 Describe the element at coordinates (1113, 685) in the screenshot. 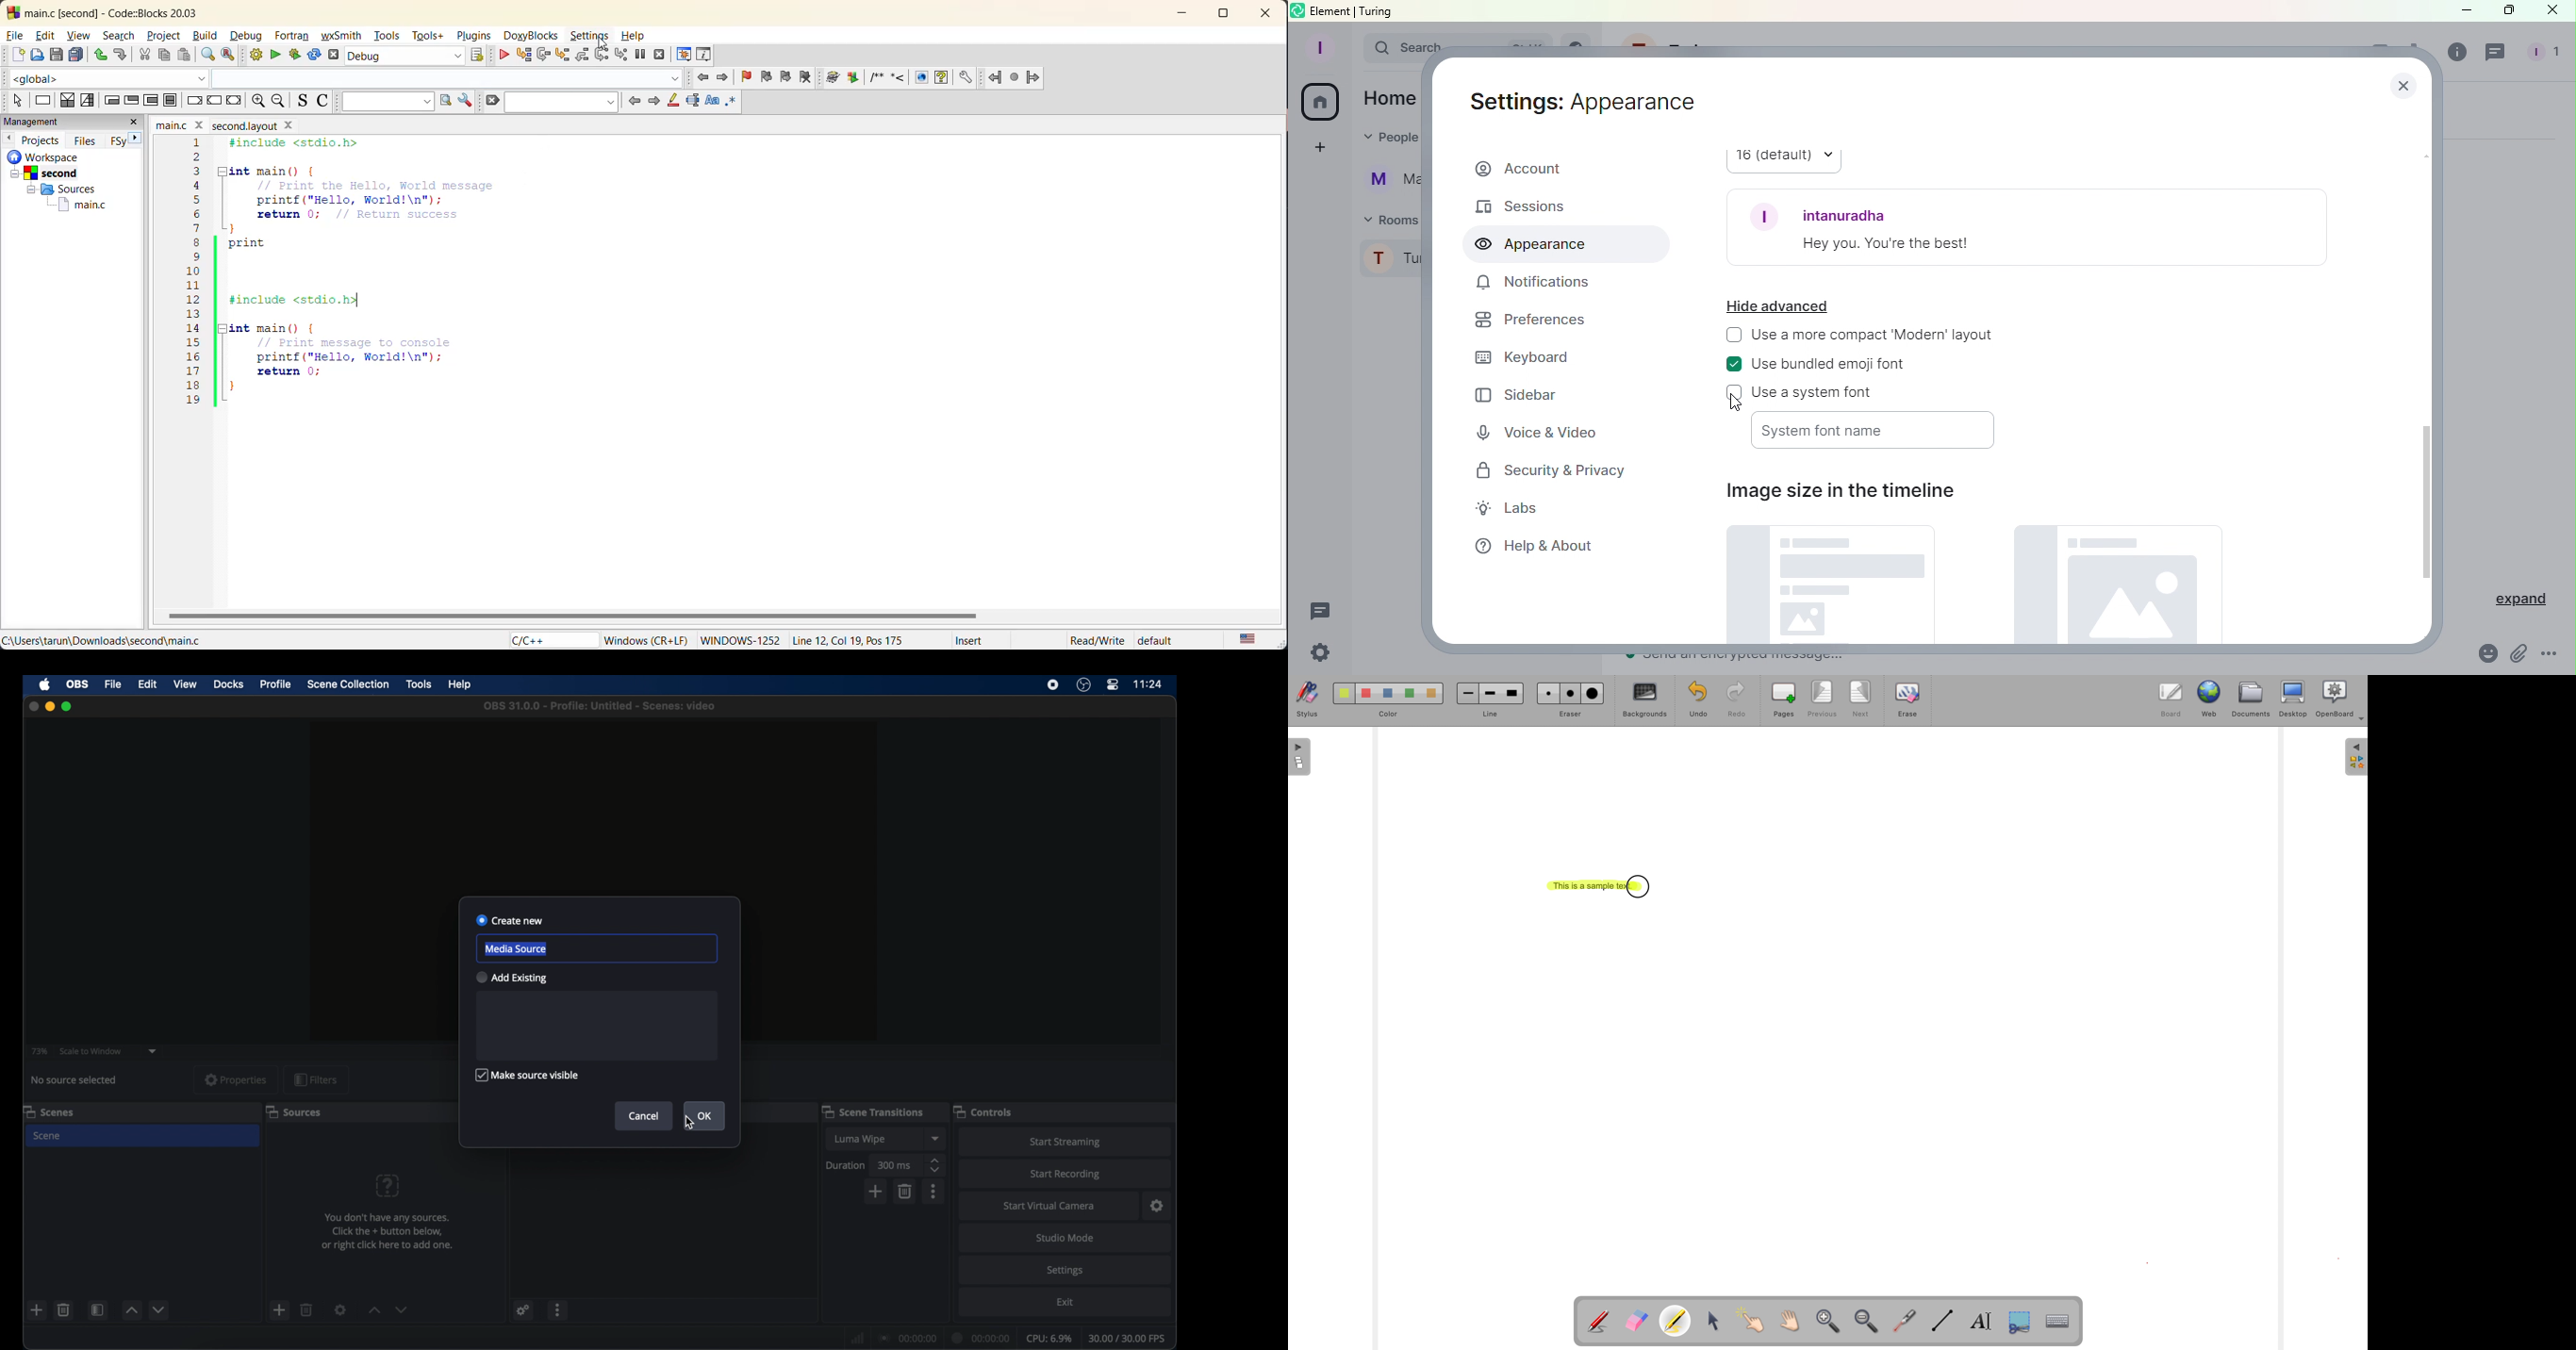

I see `control center` at that location.